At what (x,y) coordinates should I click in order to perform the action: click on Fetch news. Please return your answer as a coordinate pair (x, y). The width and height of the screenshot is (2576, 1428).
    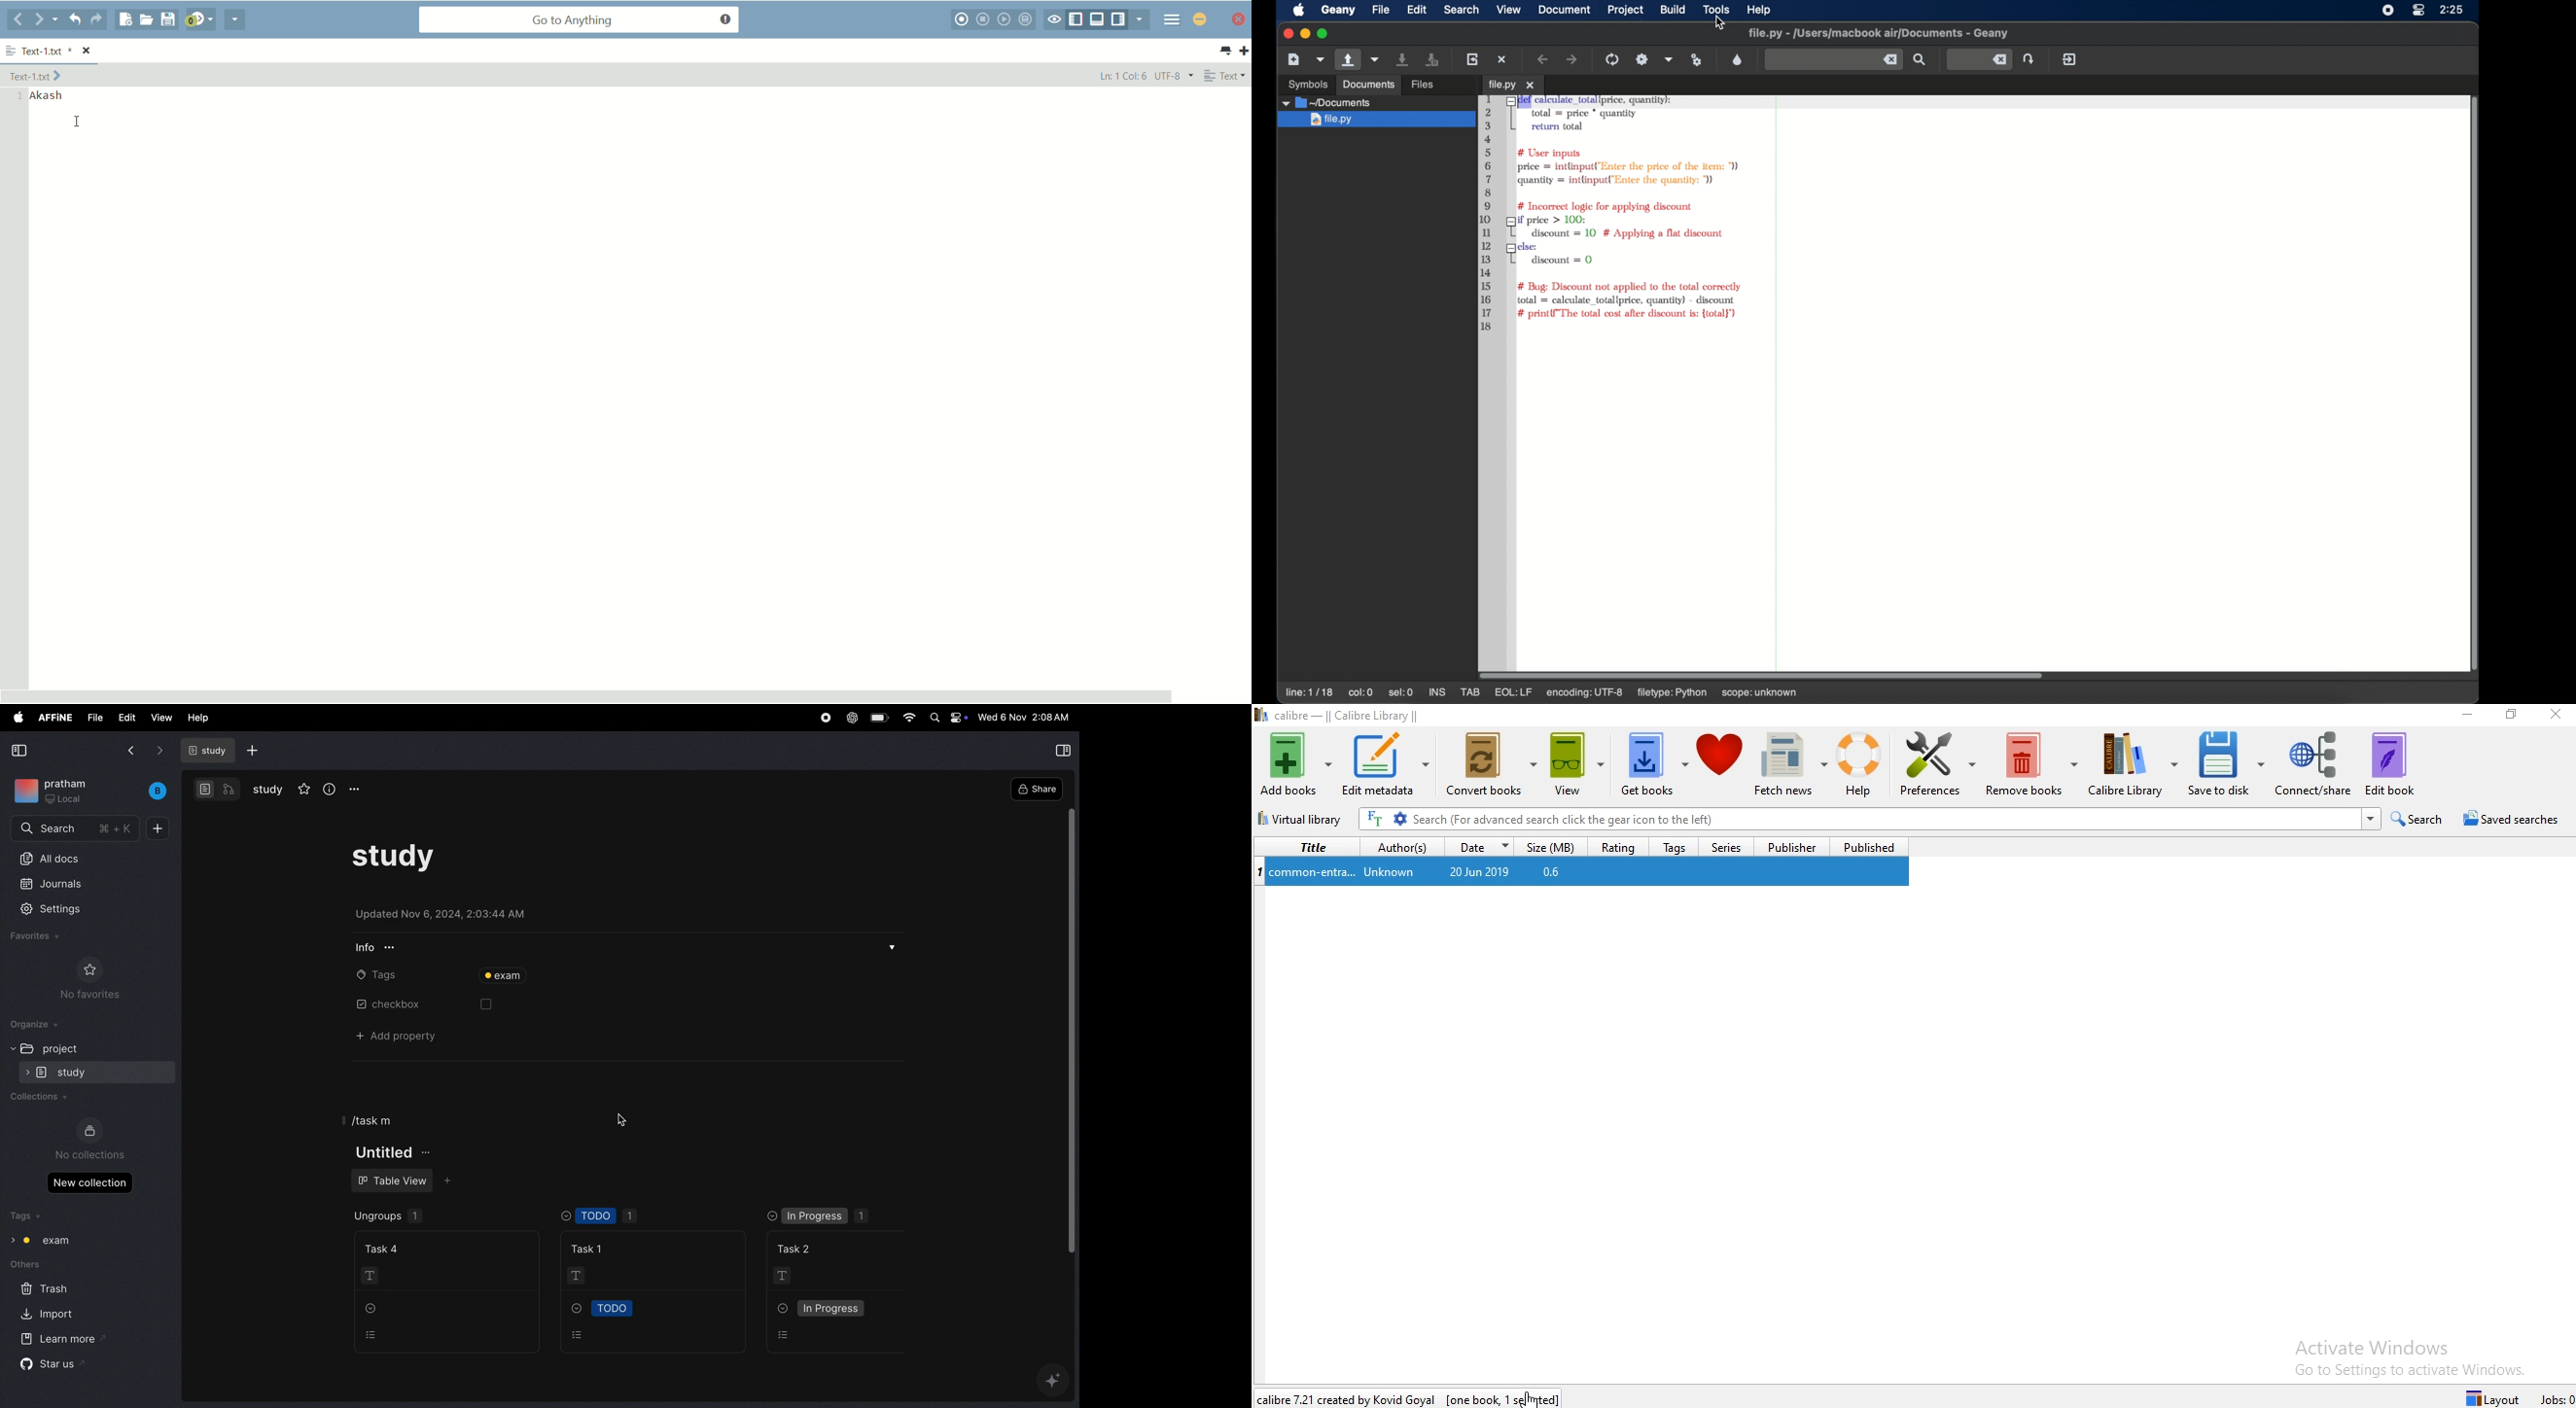
    Looking at the image, I should click on (1790, 769).